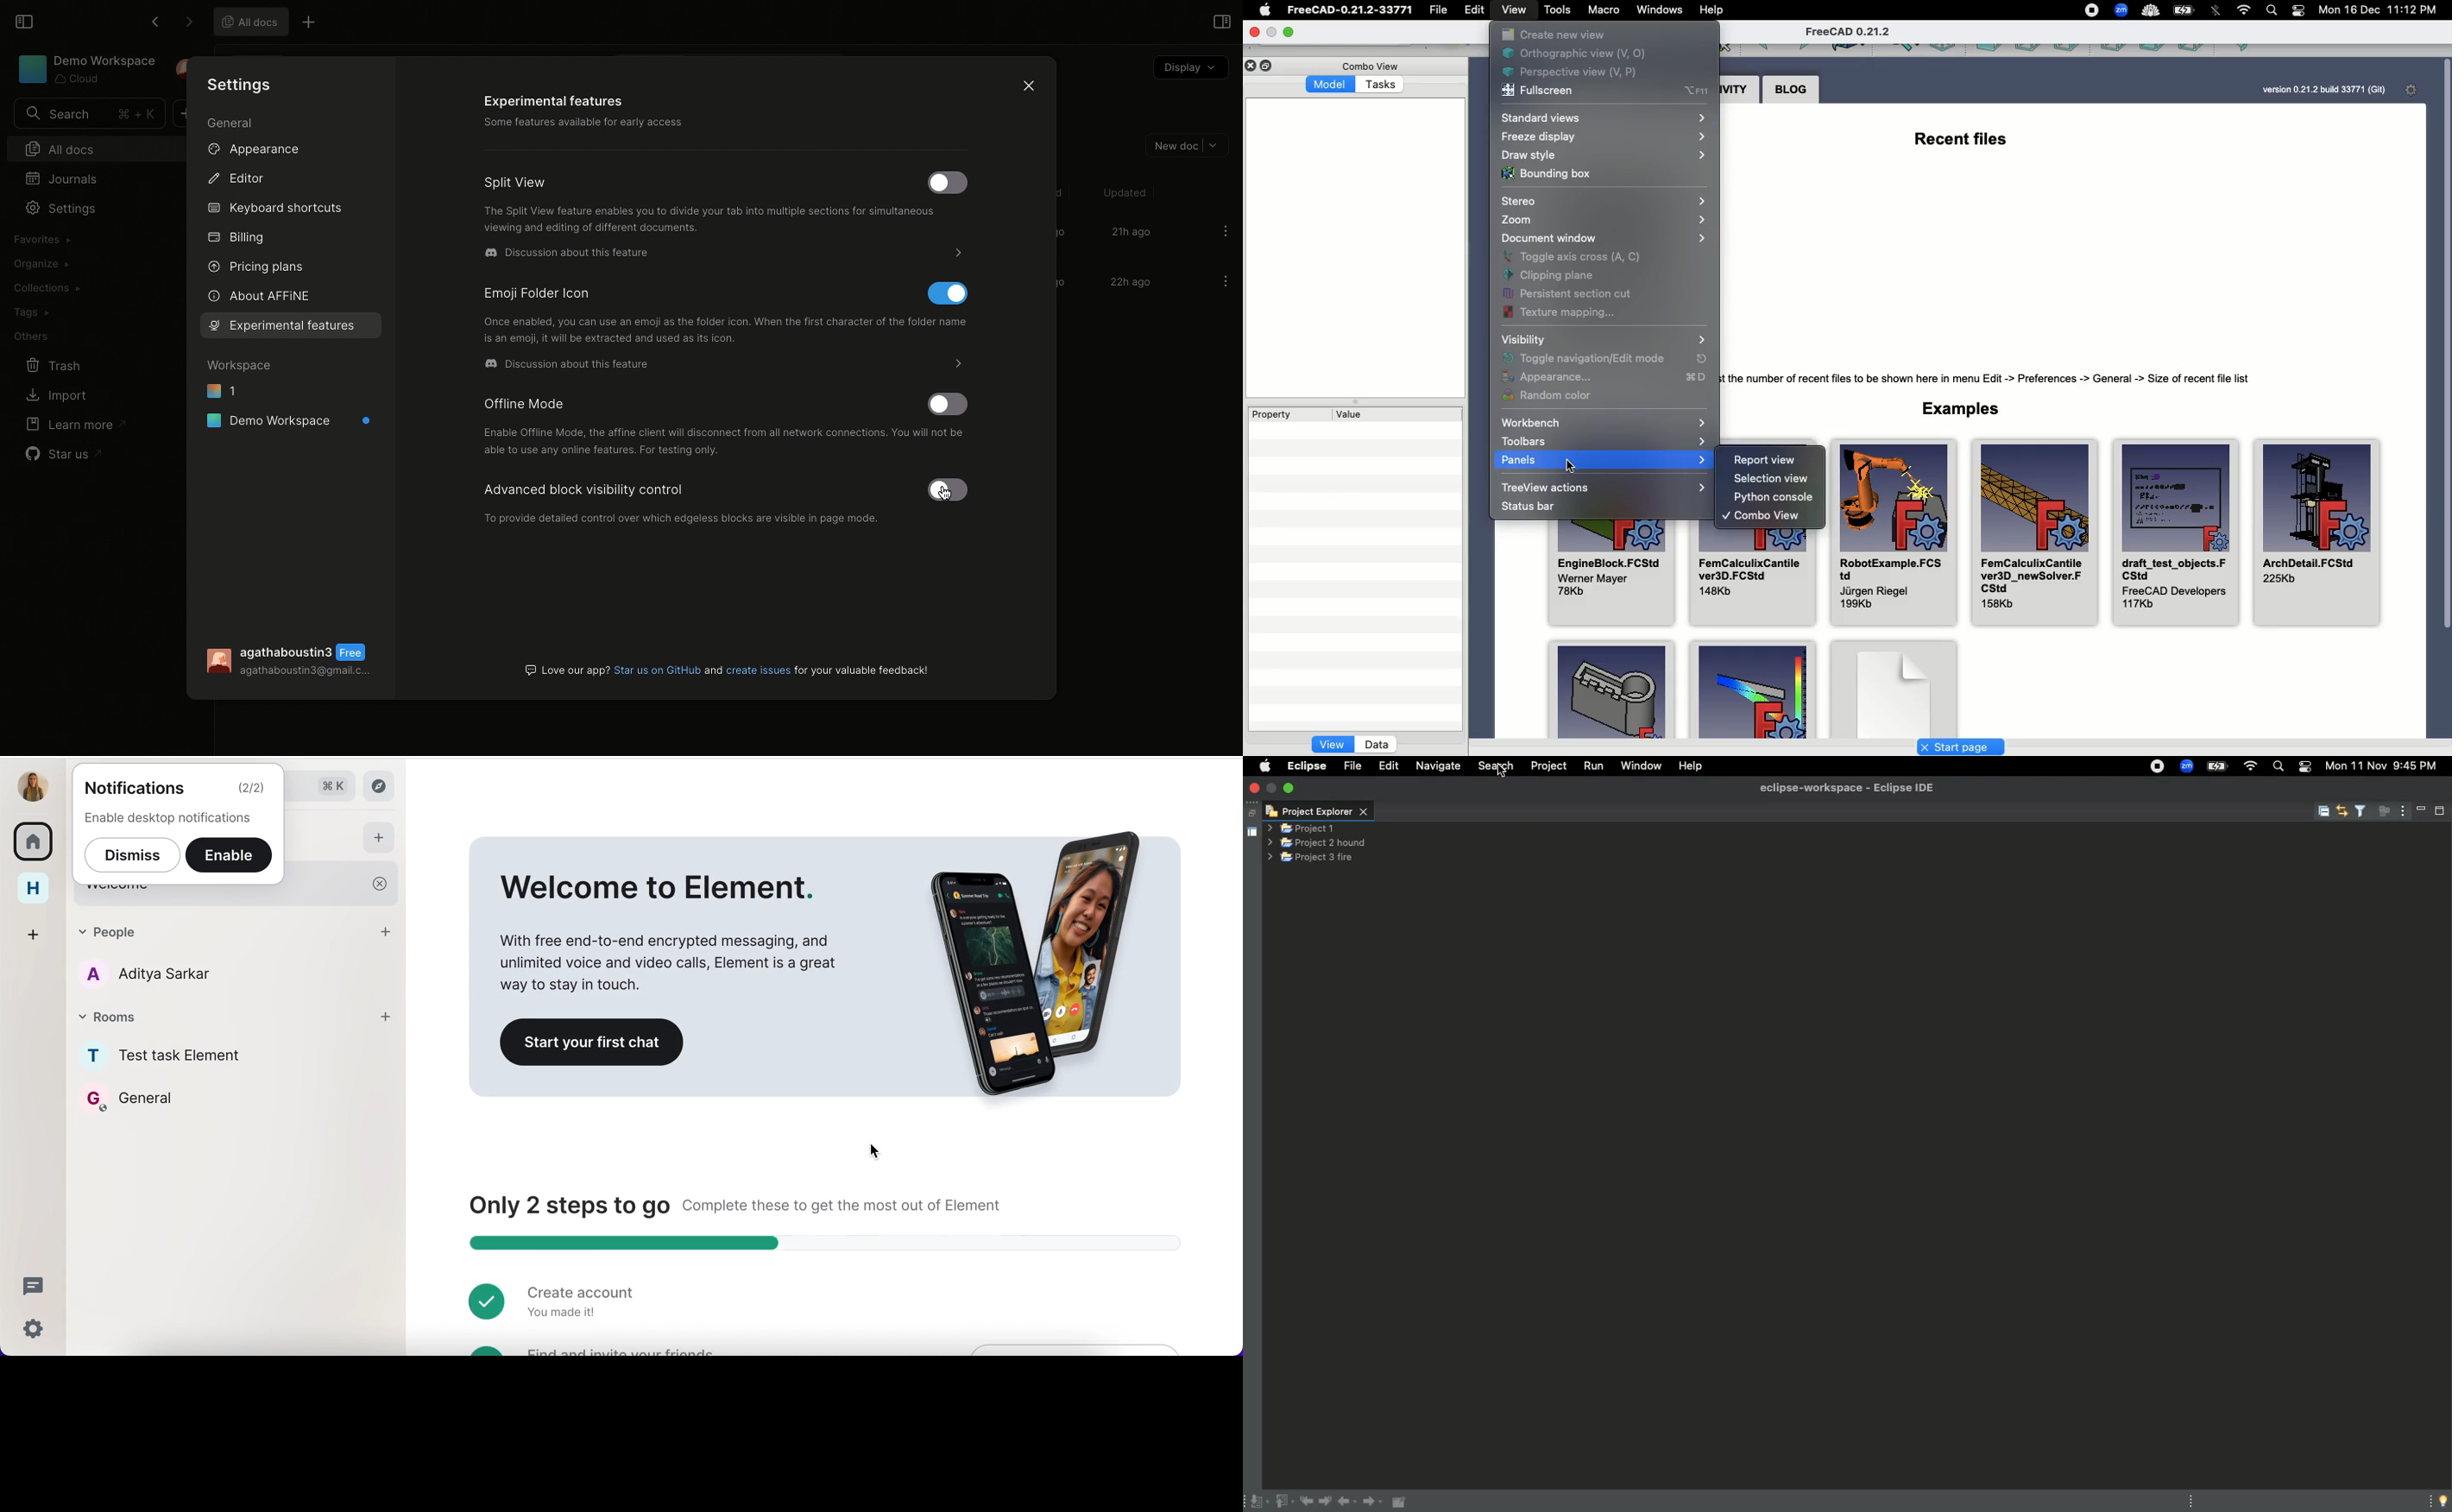 The height and width of the screenshot is (1512, 2464). Describe the element at coordinates (1610, 118) in the screenshot. I see `Standard view` at that location.